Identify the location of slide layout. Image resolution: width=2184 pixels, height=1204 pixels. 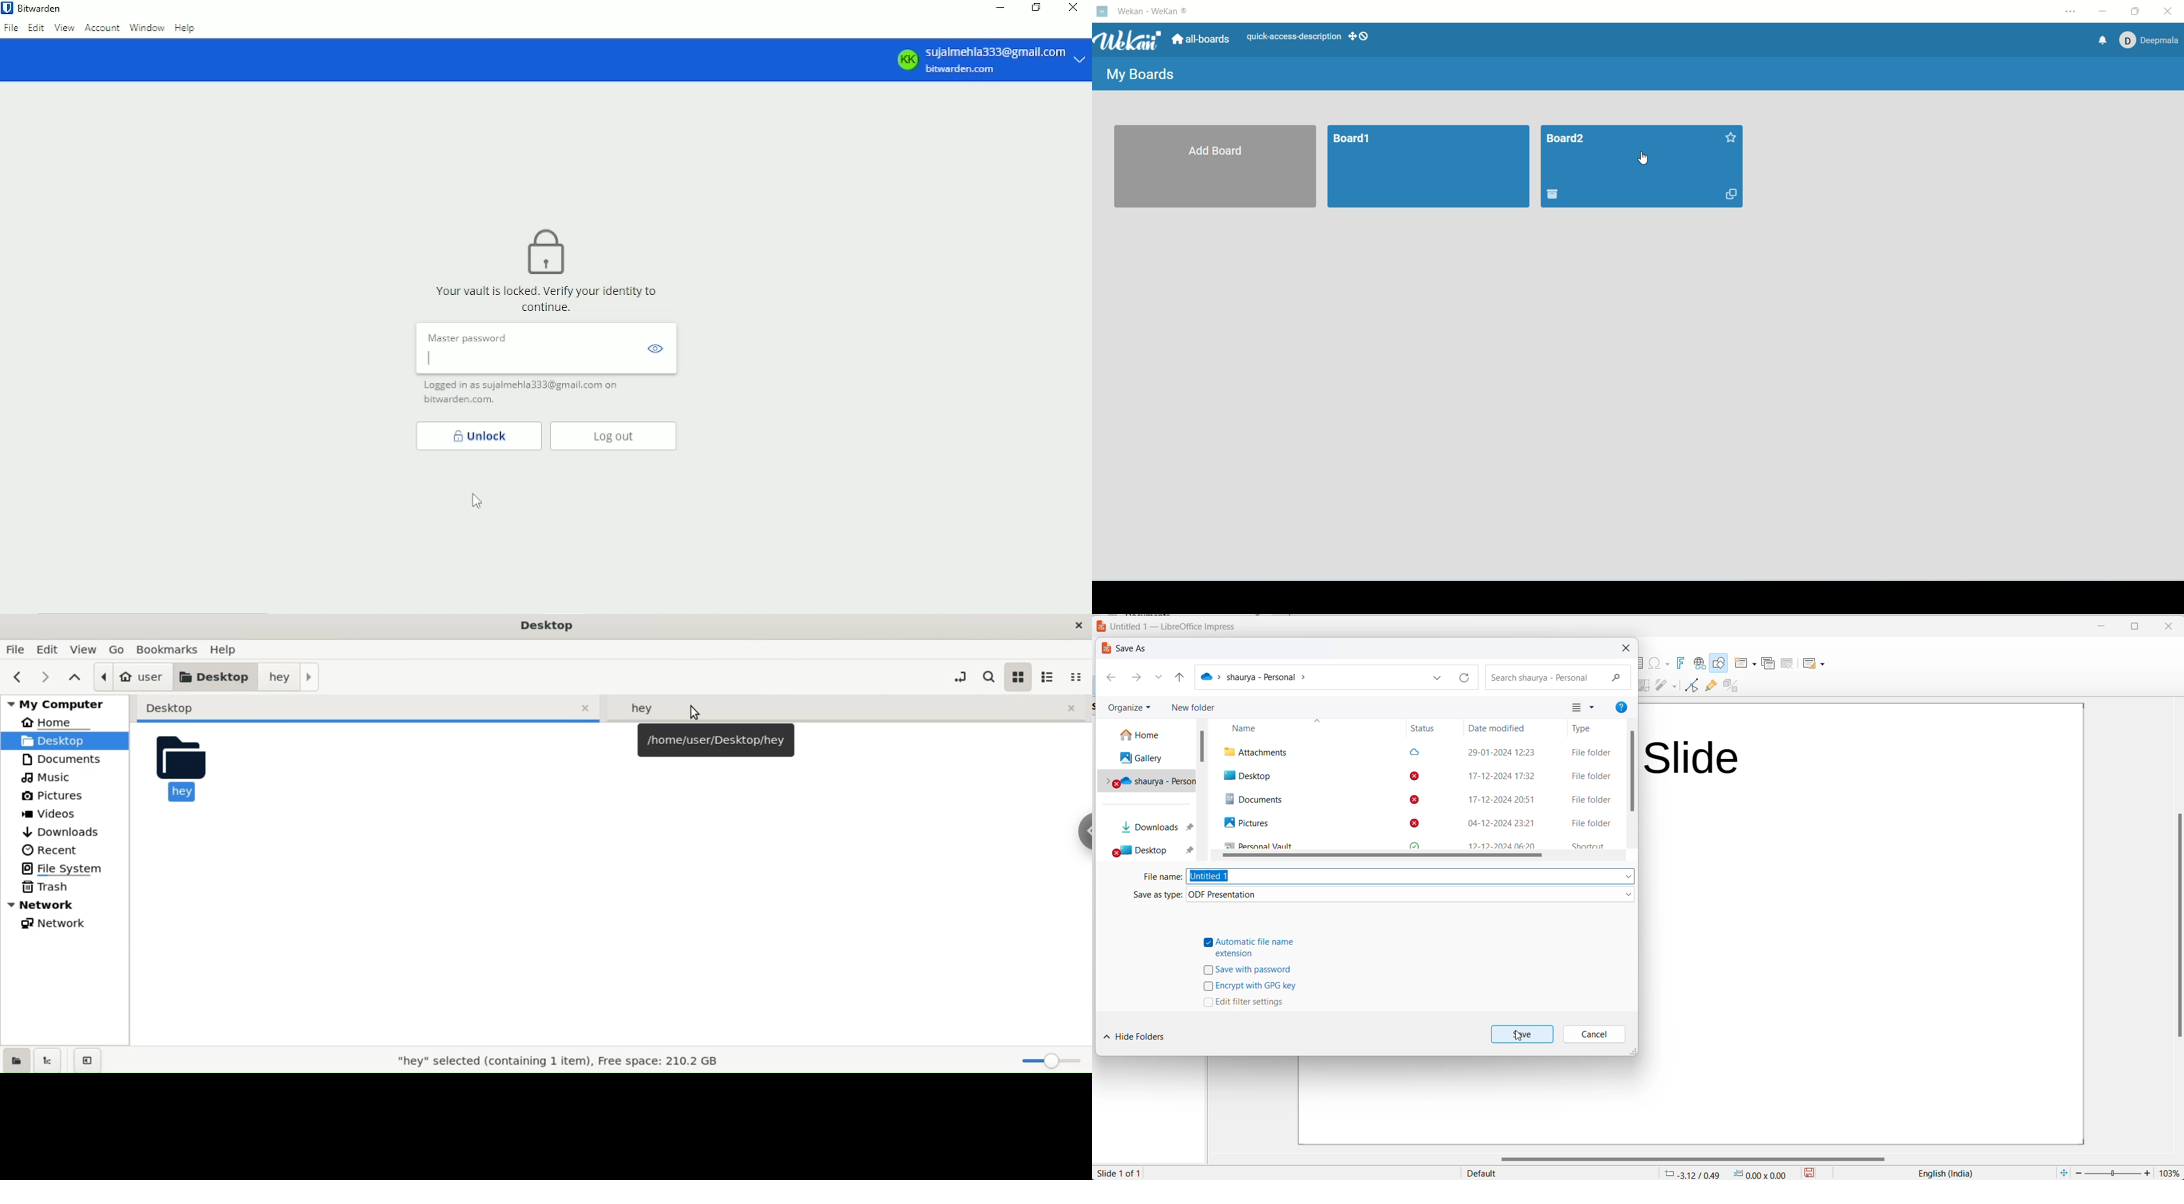
(1818, 662).